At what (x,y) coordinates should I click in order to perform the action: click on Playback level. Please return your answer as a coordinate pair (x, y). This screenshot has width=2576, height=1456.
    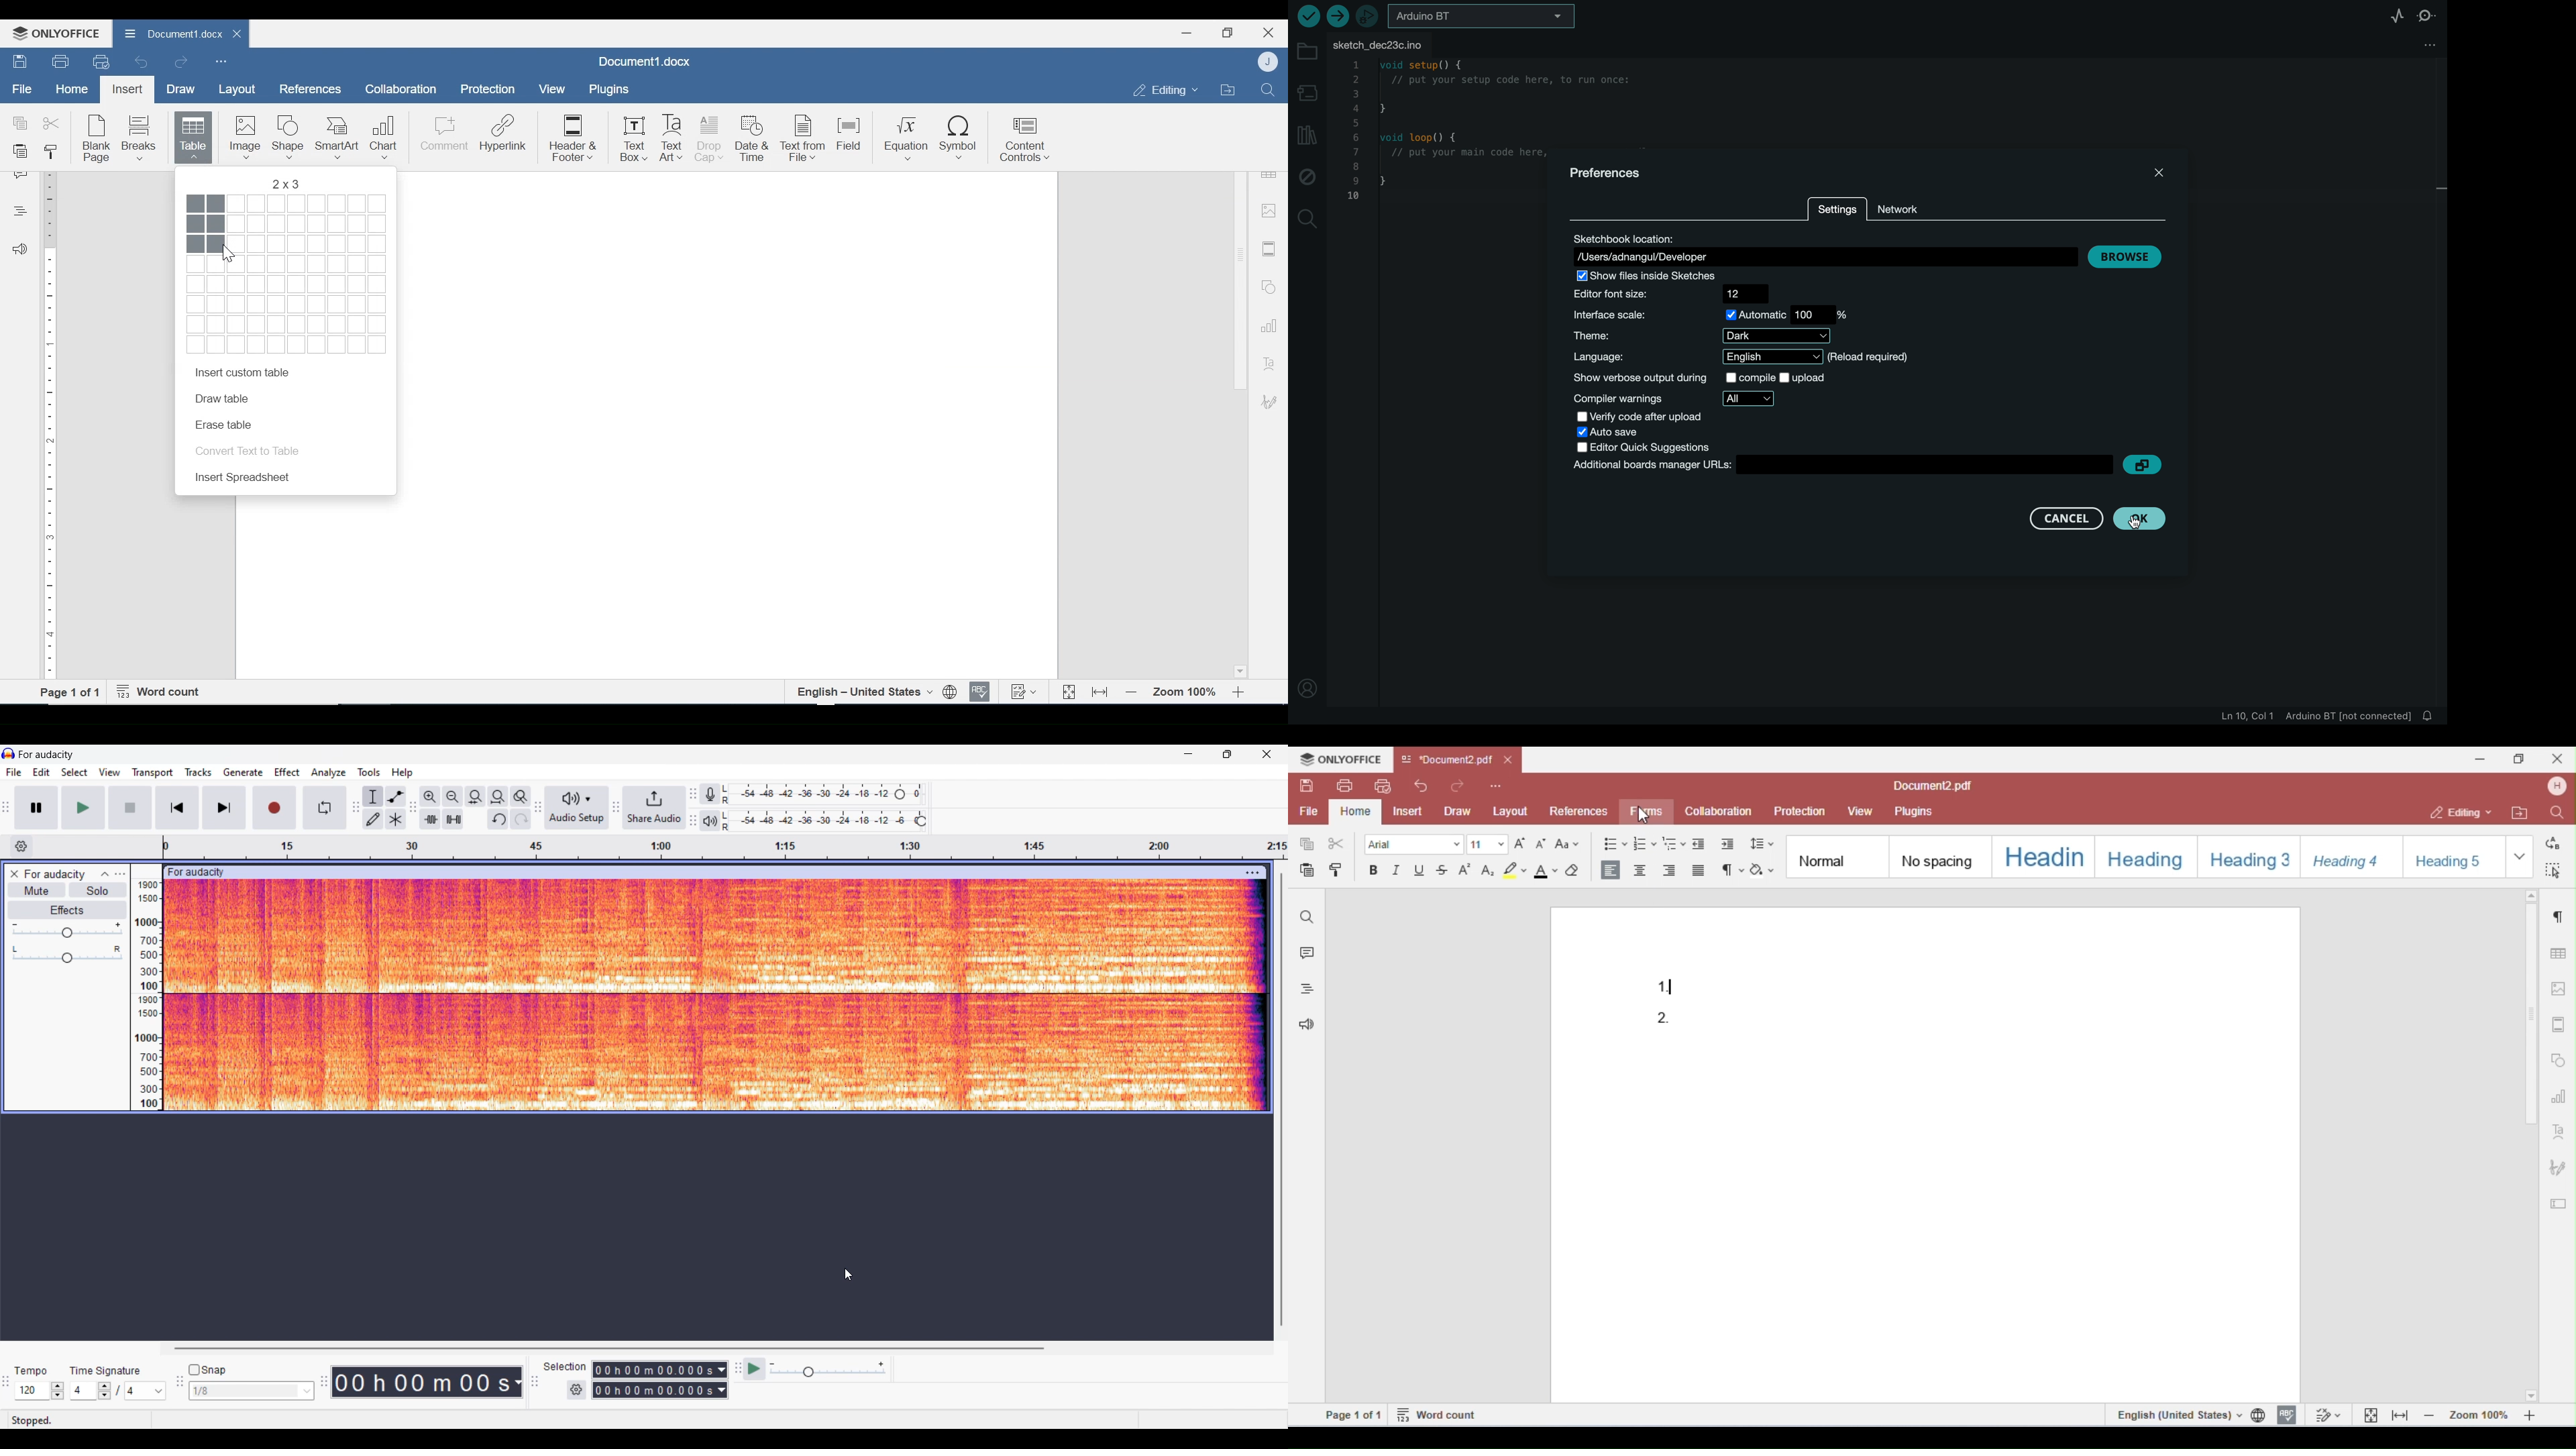
    Looking at the image, I should click on (823, 820).